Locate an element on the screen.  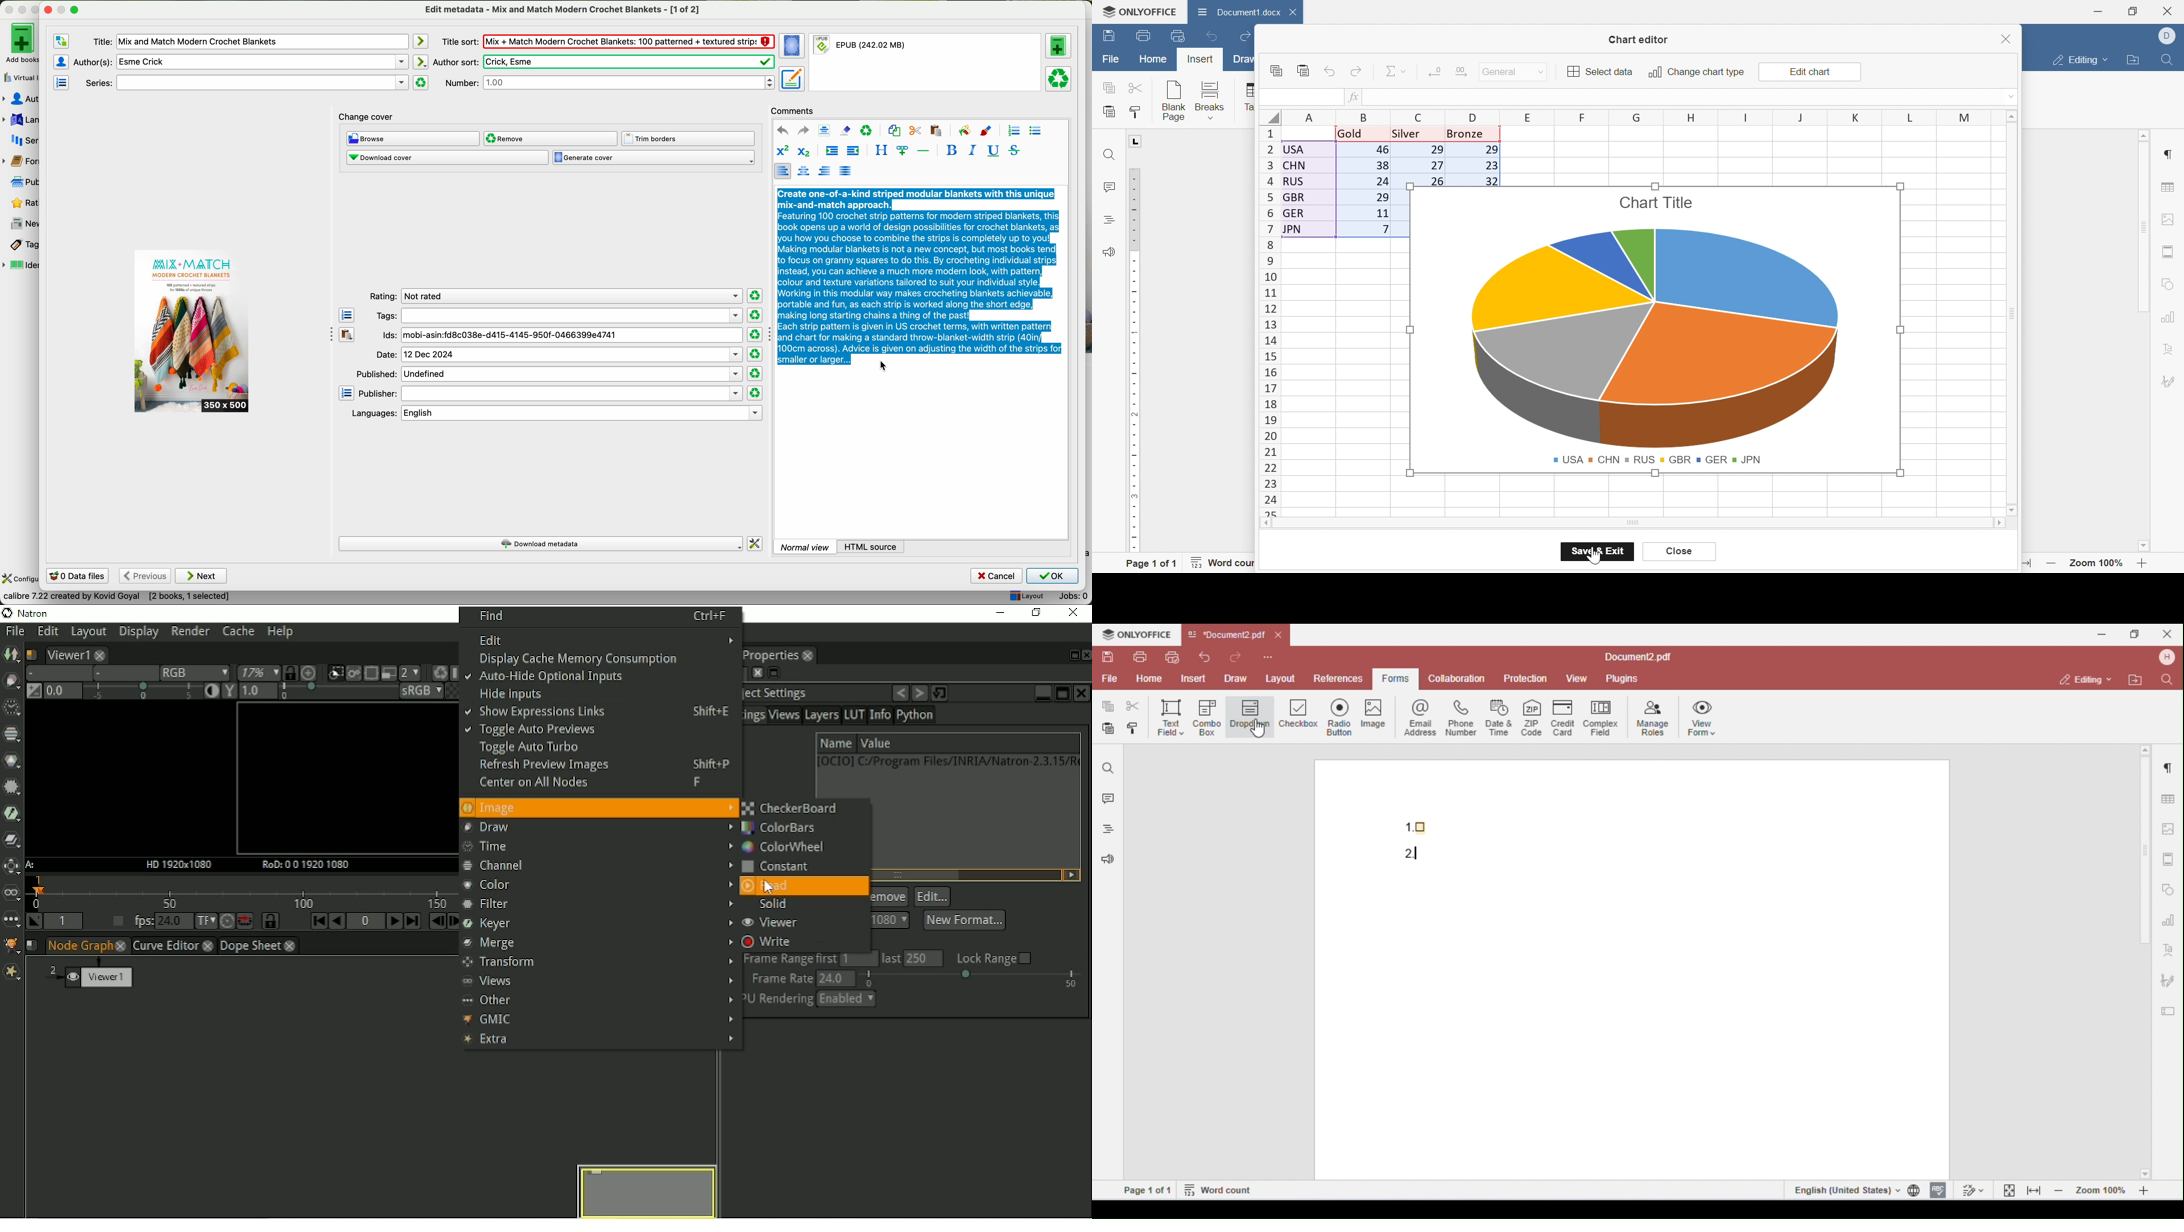
fx is located at coordinates (1354, 97).